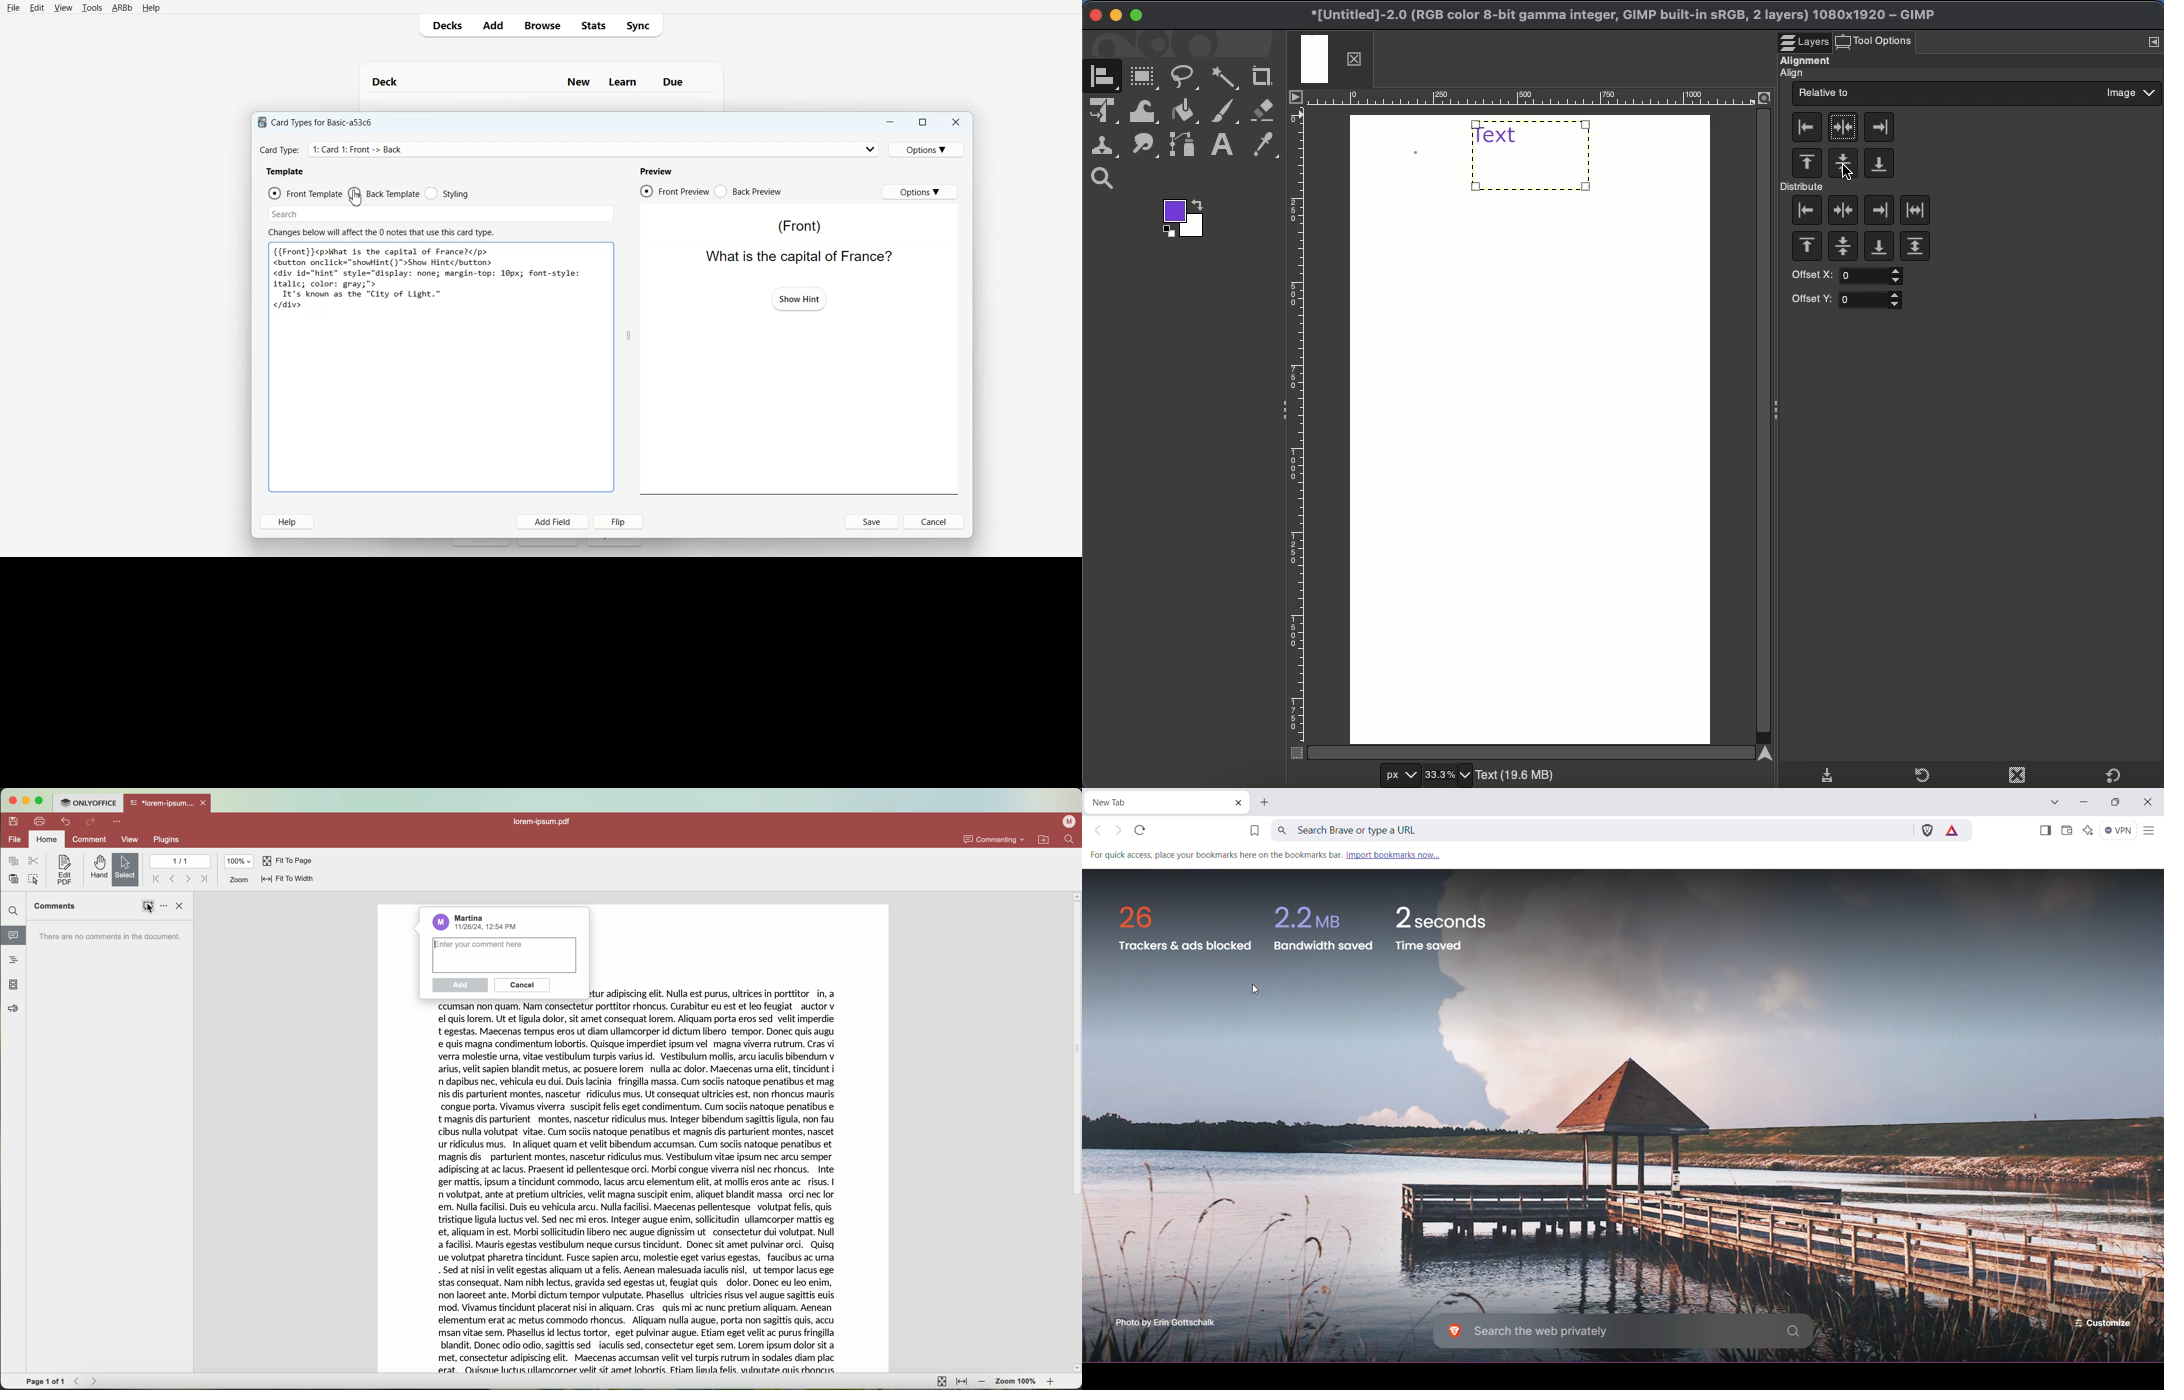 This screenshot has width=2184, height=1400. Describe the element at coordinates (88, 803) in the screenshot. I see `ONLYOFFICE` at that location.